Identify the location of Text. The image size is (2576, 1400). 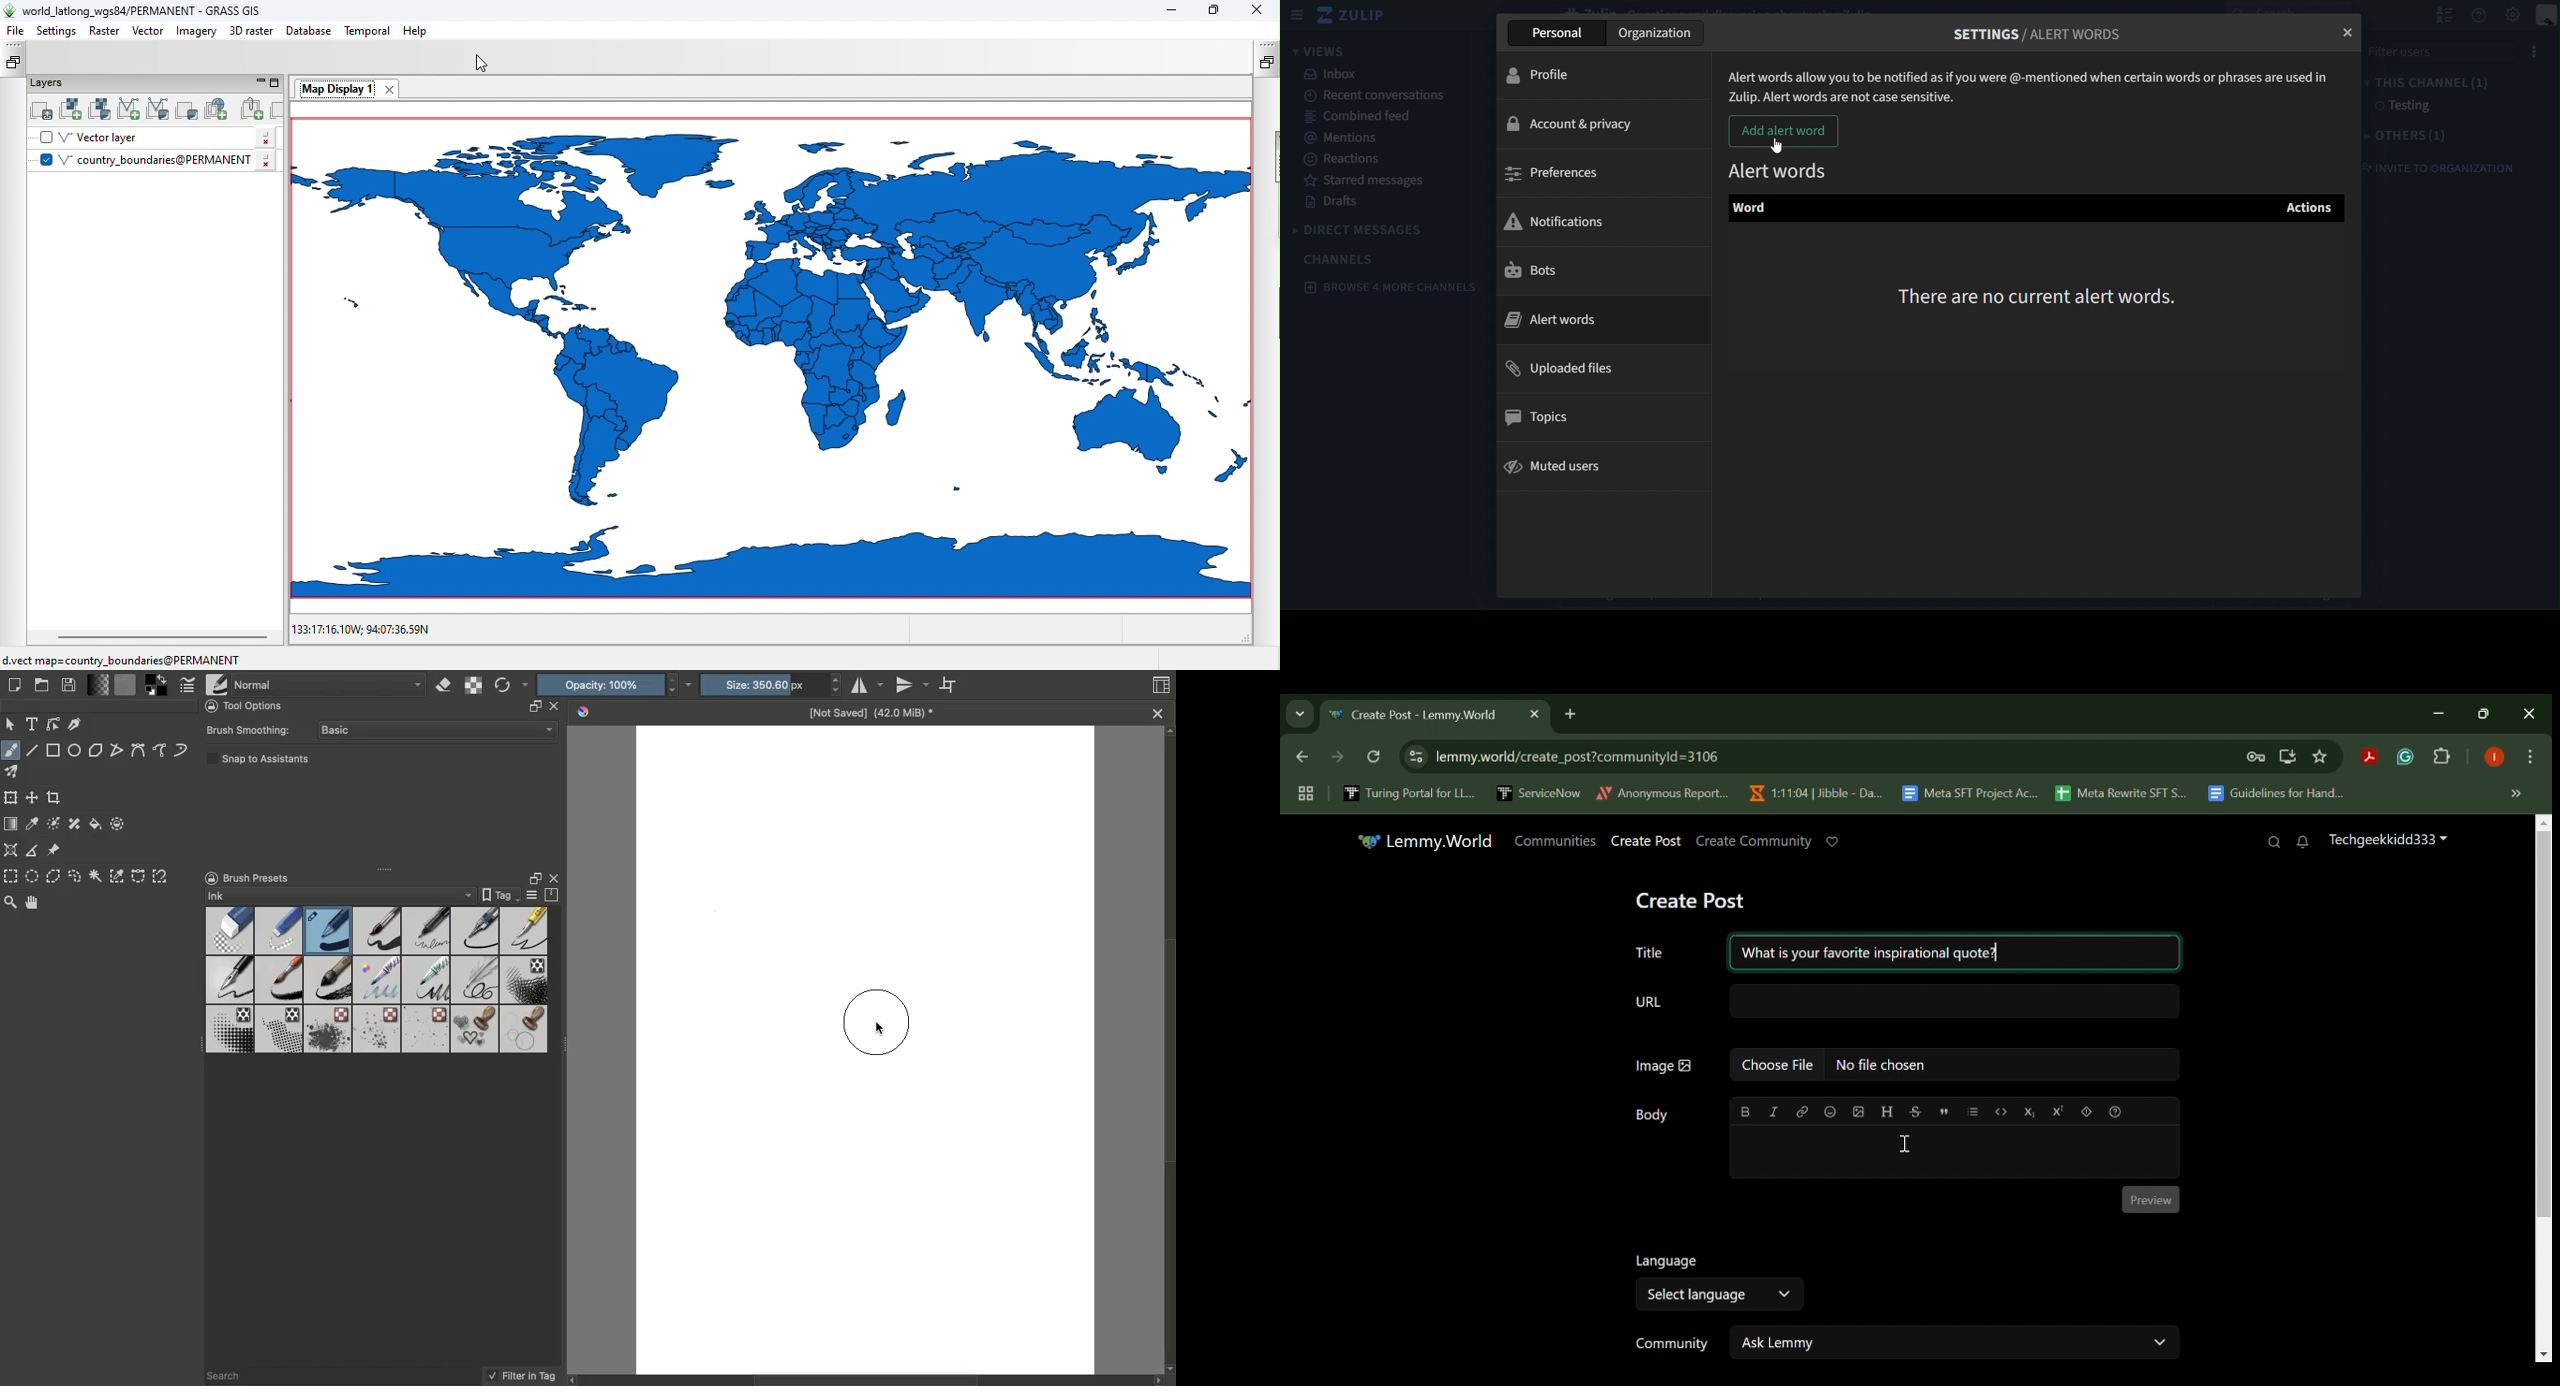
(34, 724).